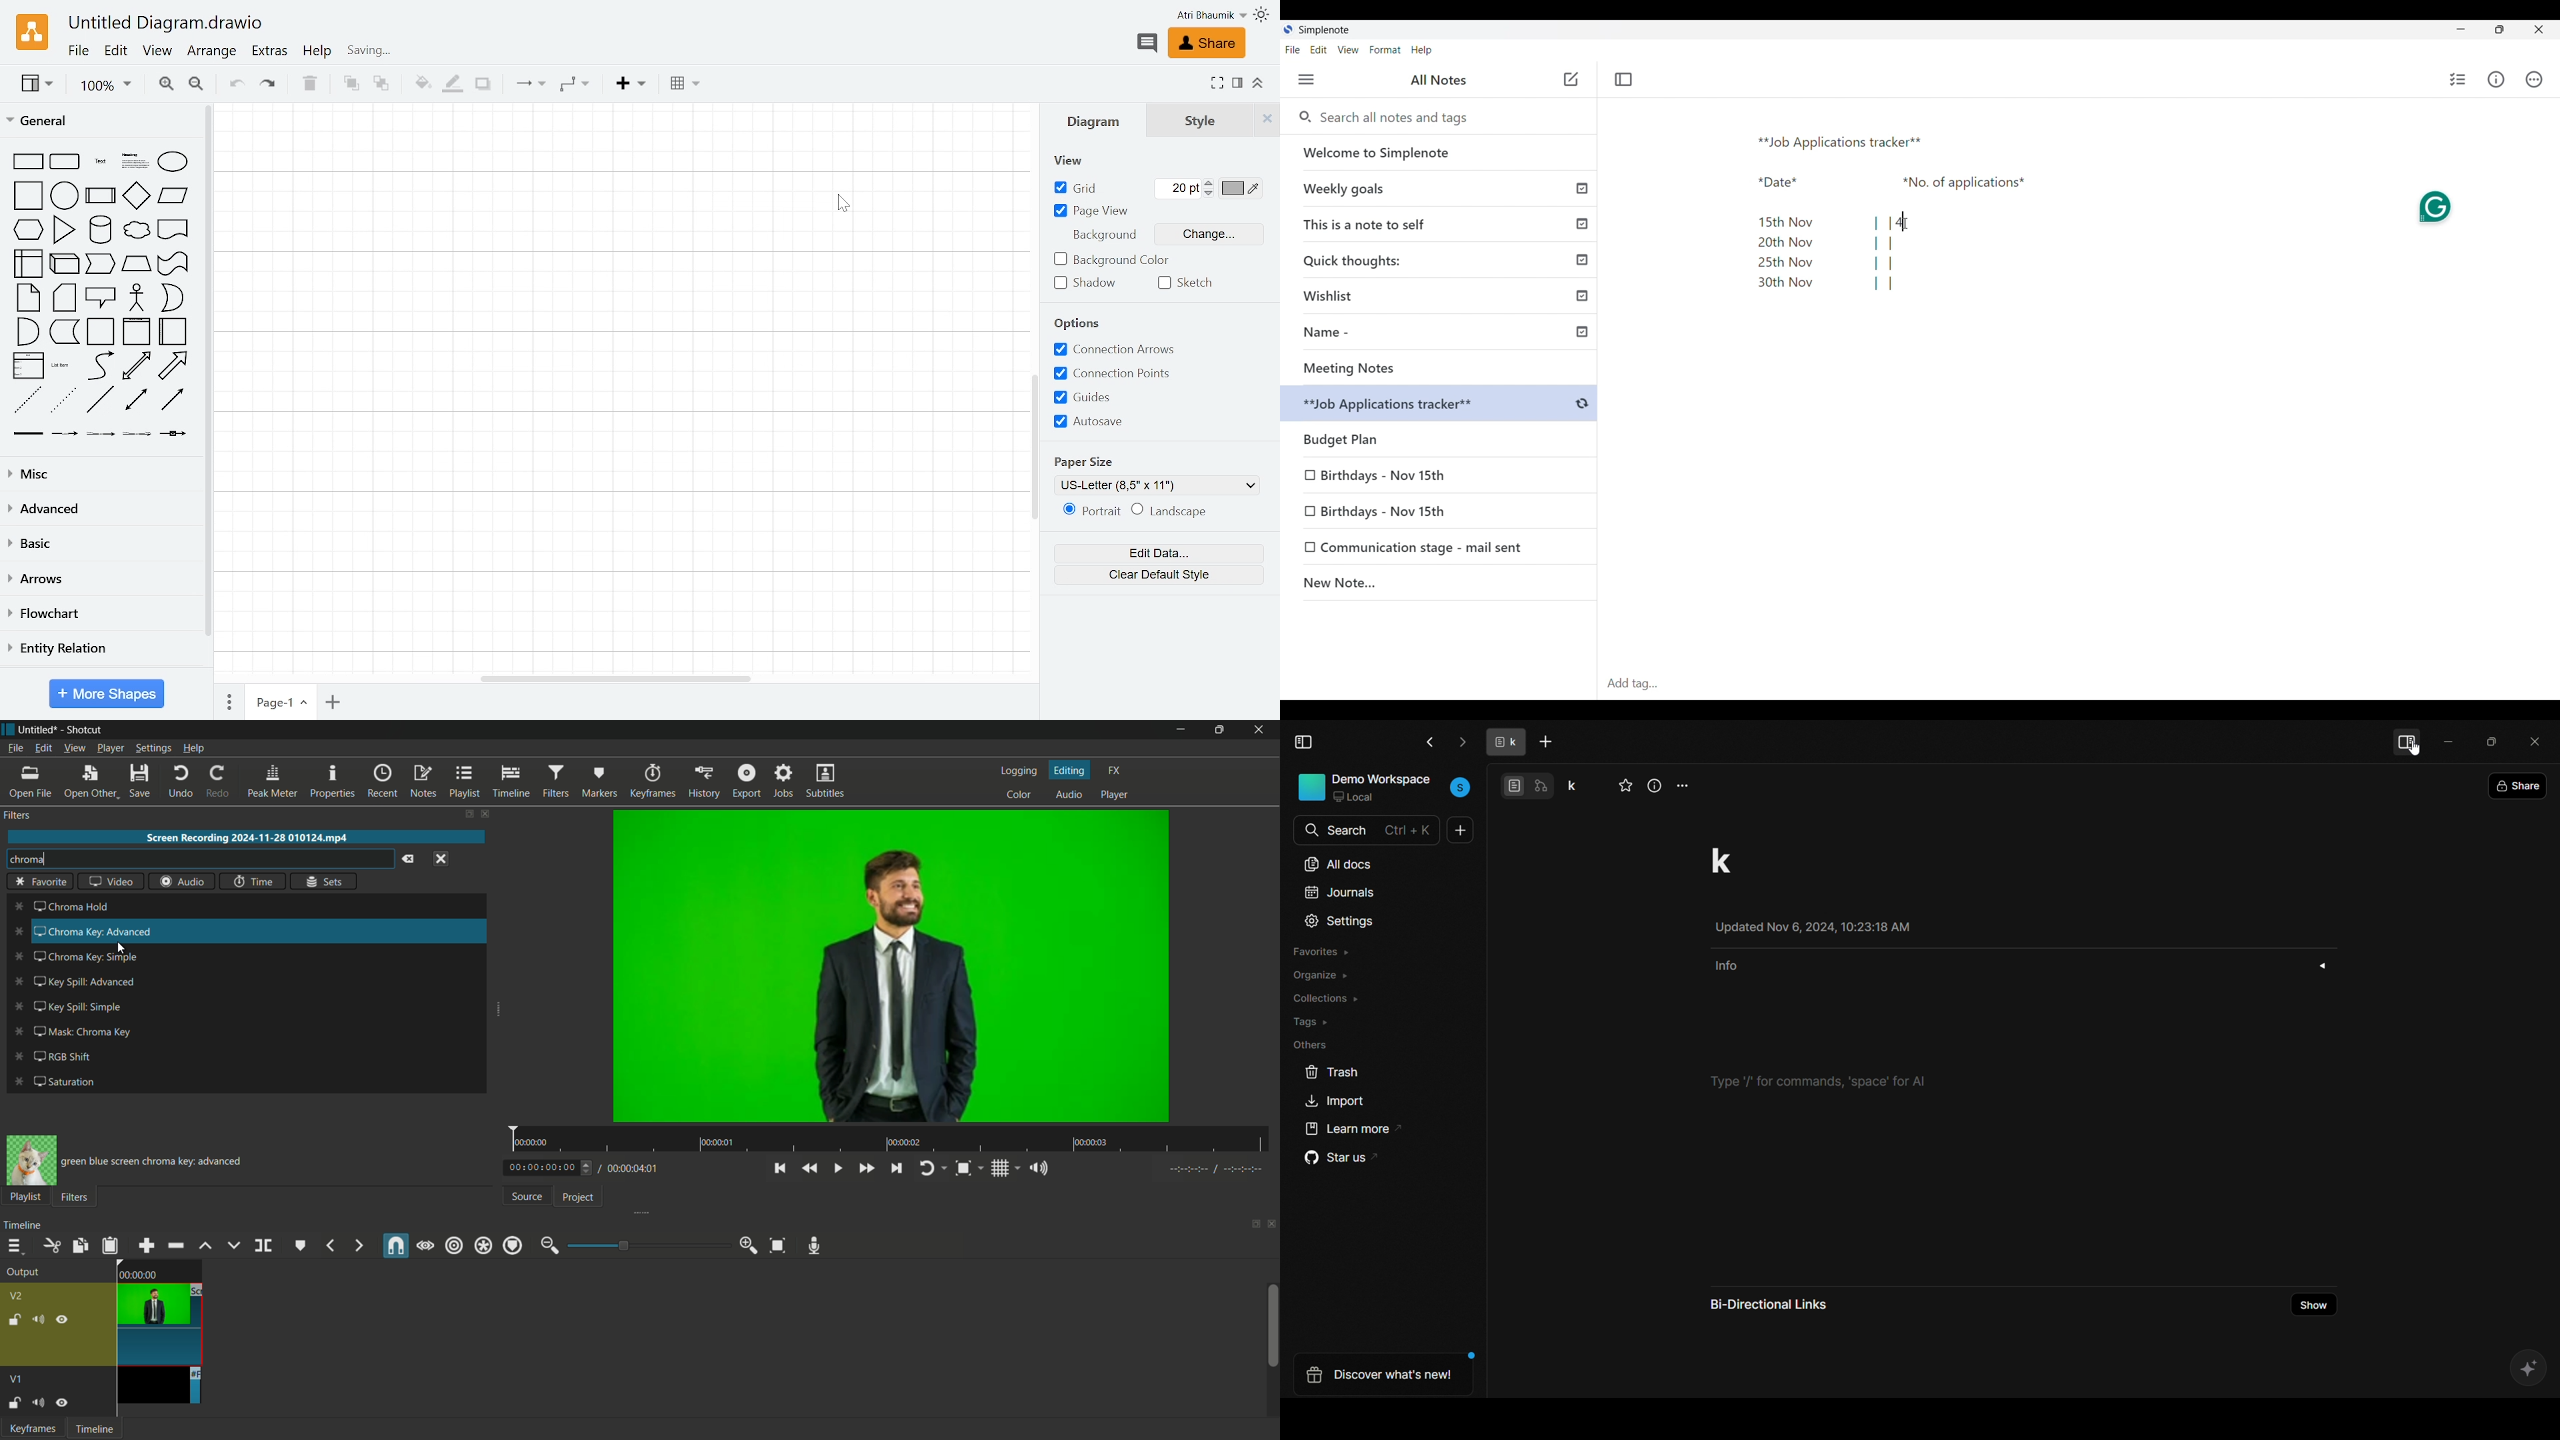 Image resolution: width=2576 pixels, height=1456 pixels. What do you see at coordinates (41, 882) in the screenshot?
I see `favorite` at bounding box center [41, 882].